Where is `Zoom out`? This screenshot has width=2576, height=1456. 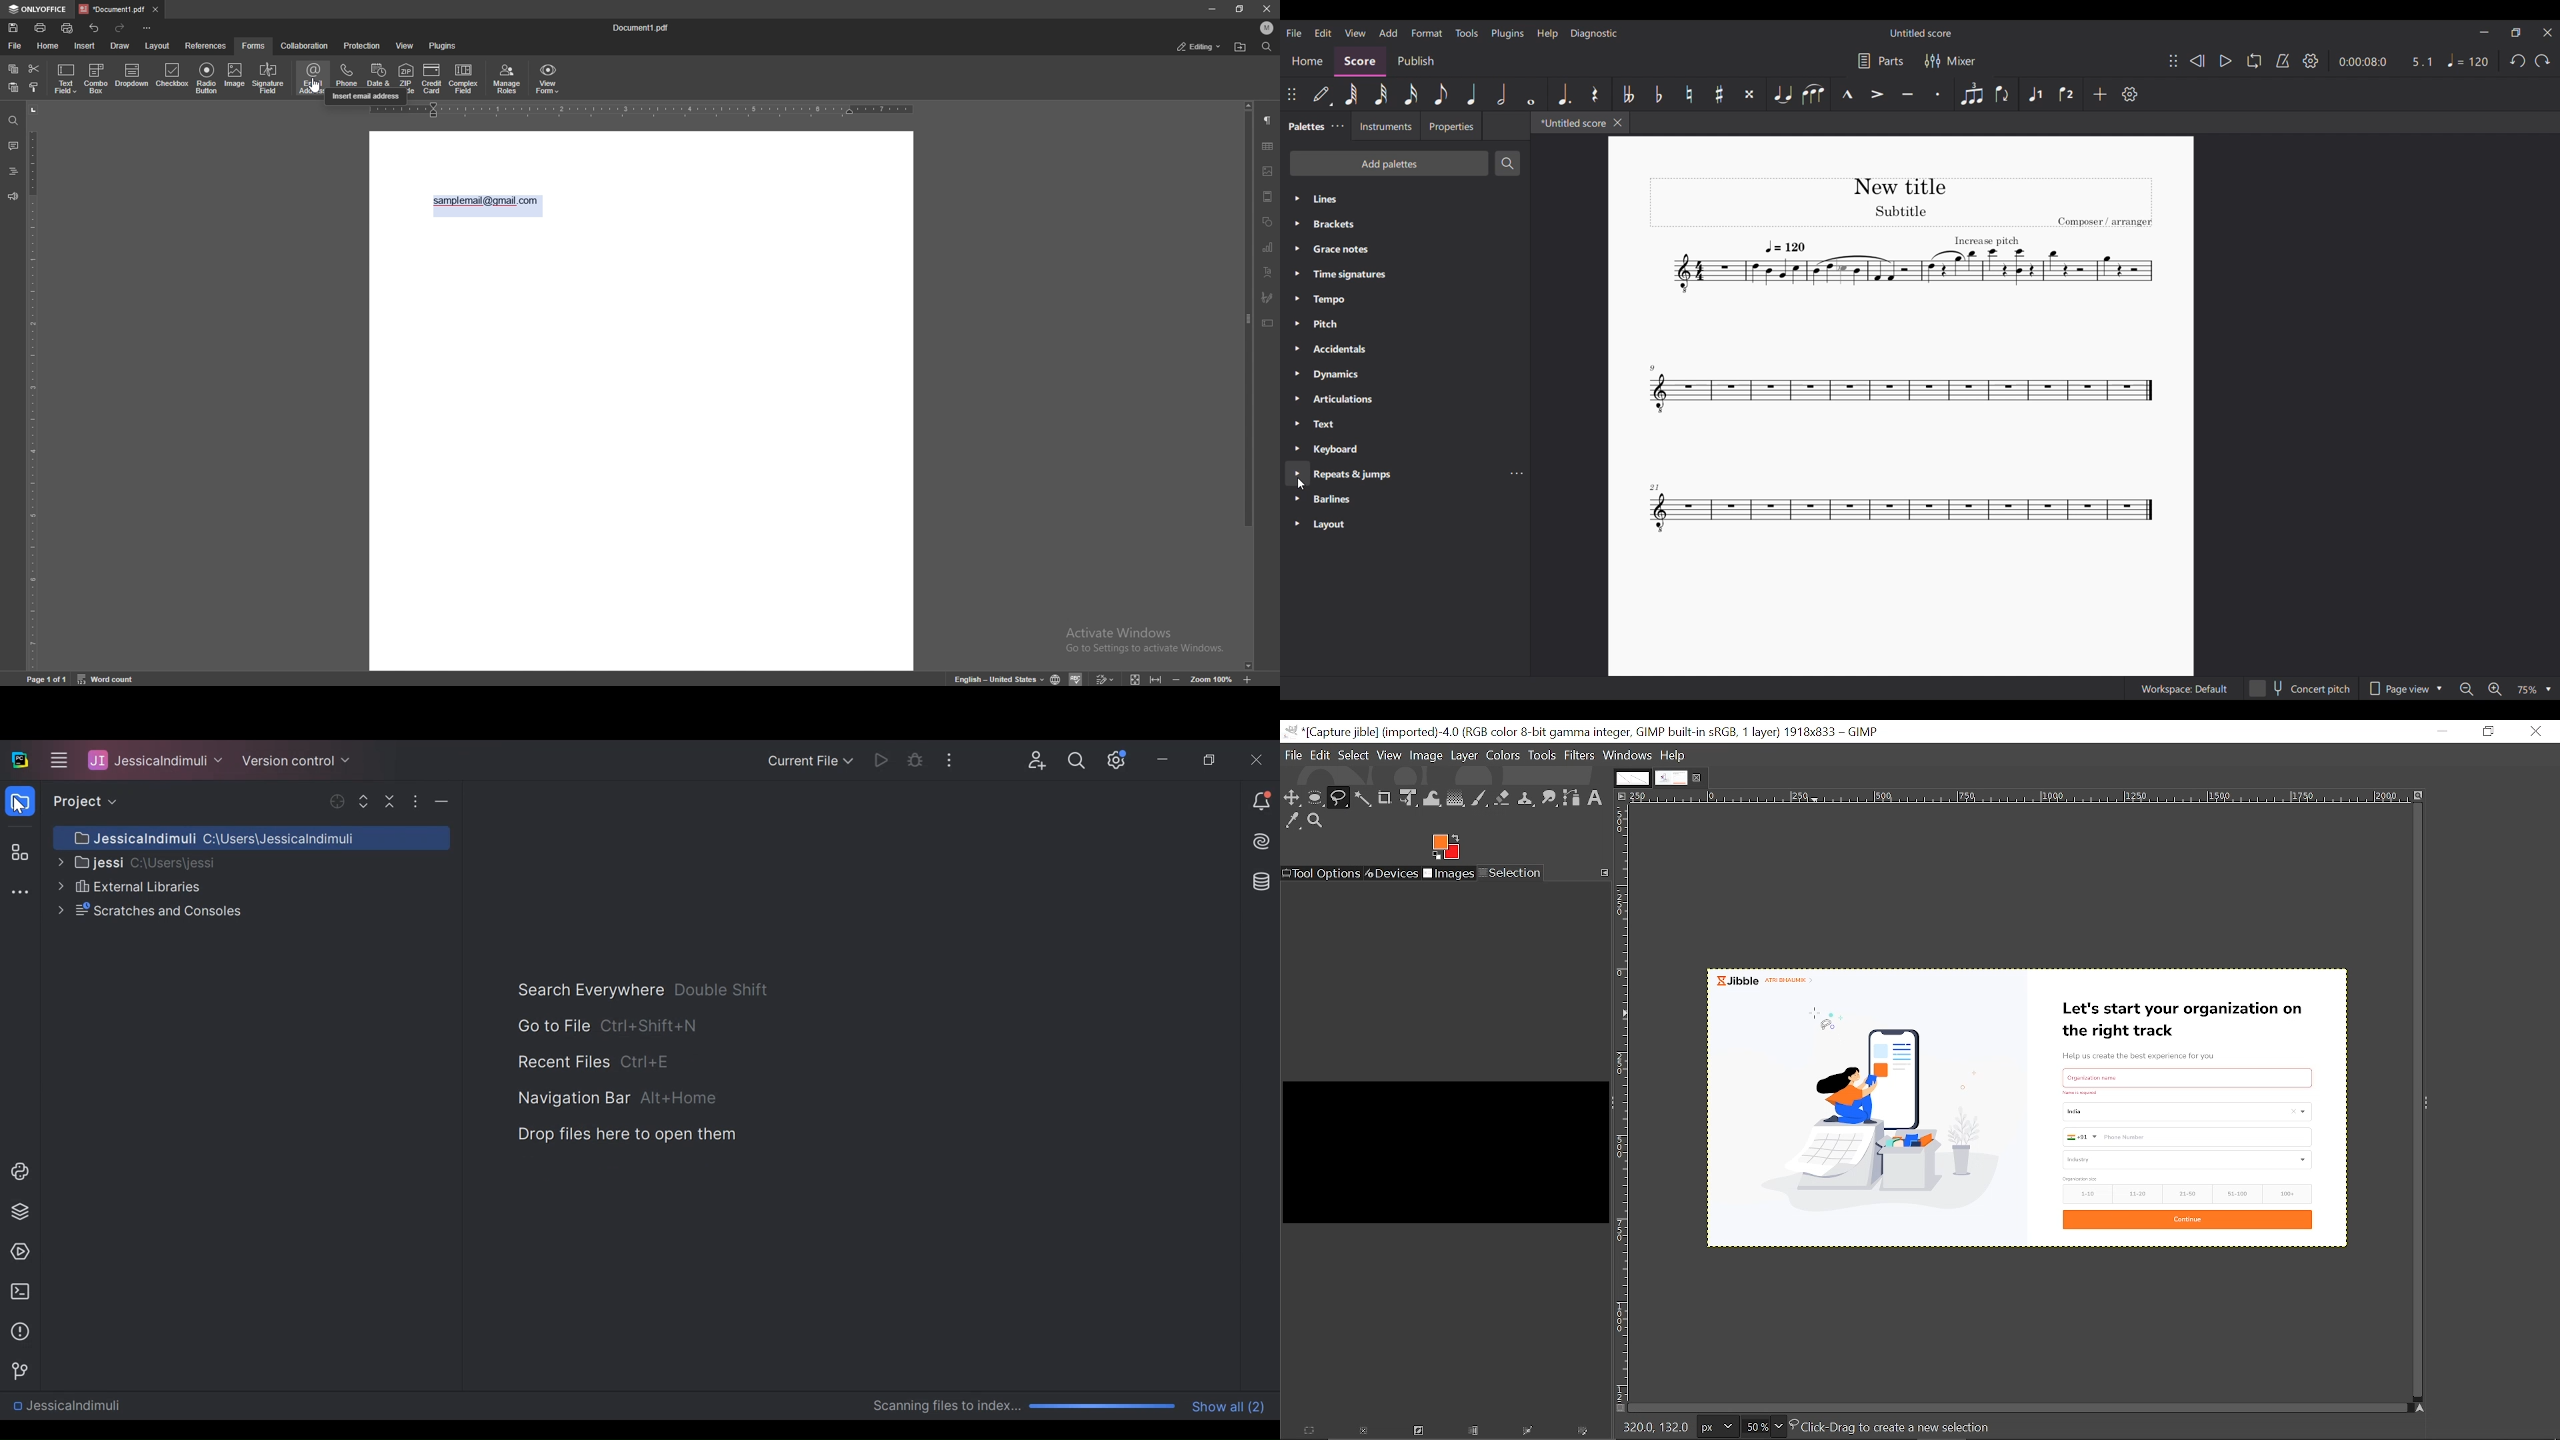 Zoom out is located at coordinates (2467, 689).